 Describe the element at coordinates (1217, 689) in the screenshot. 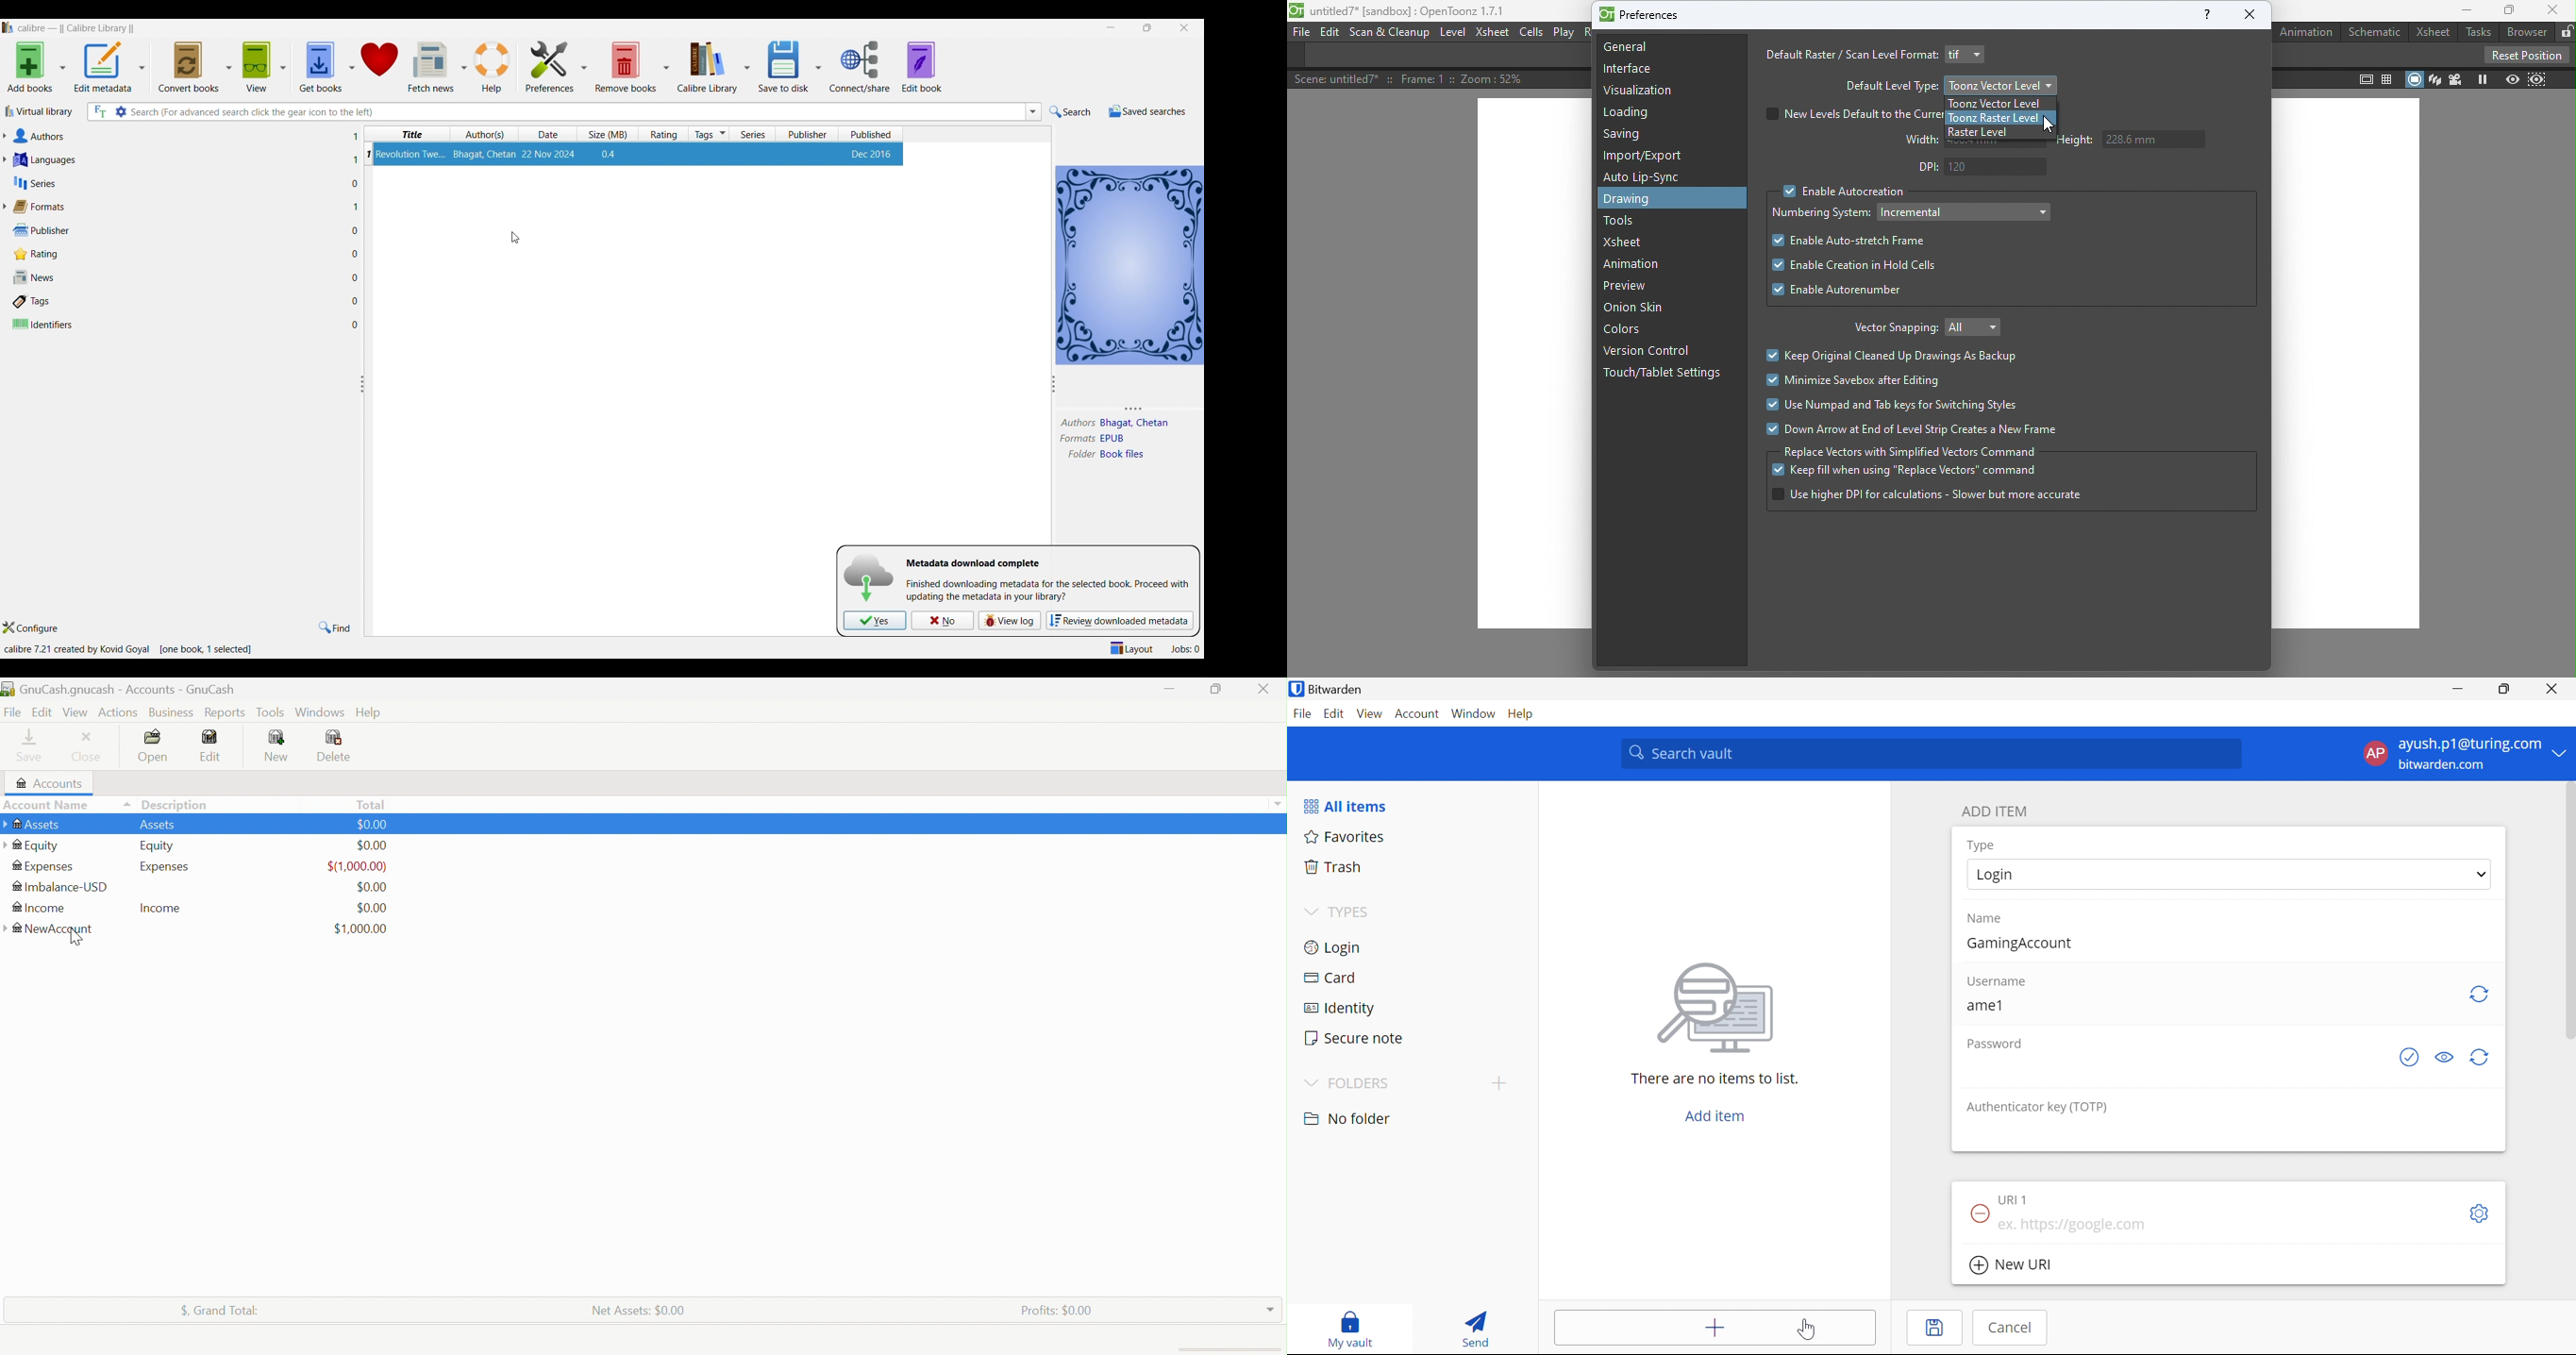

I see `Restore down` at that location.